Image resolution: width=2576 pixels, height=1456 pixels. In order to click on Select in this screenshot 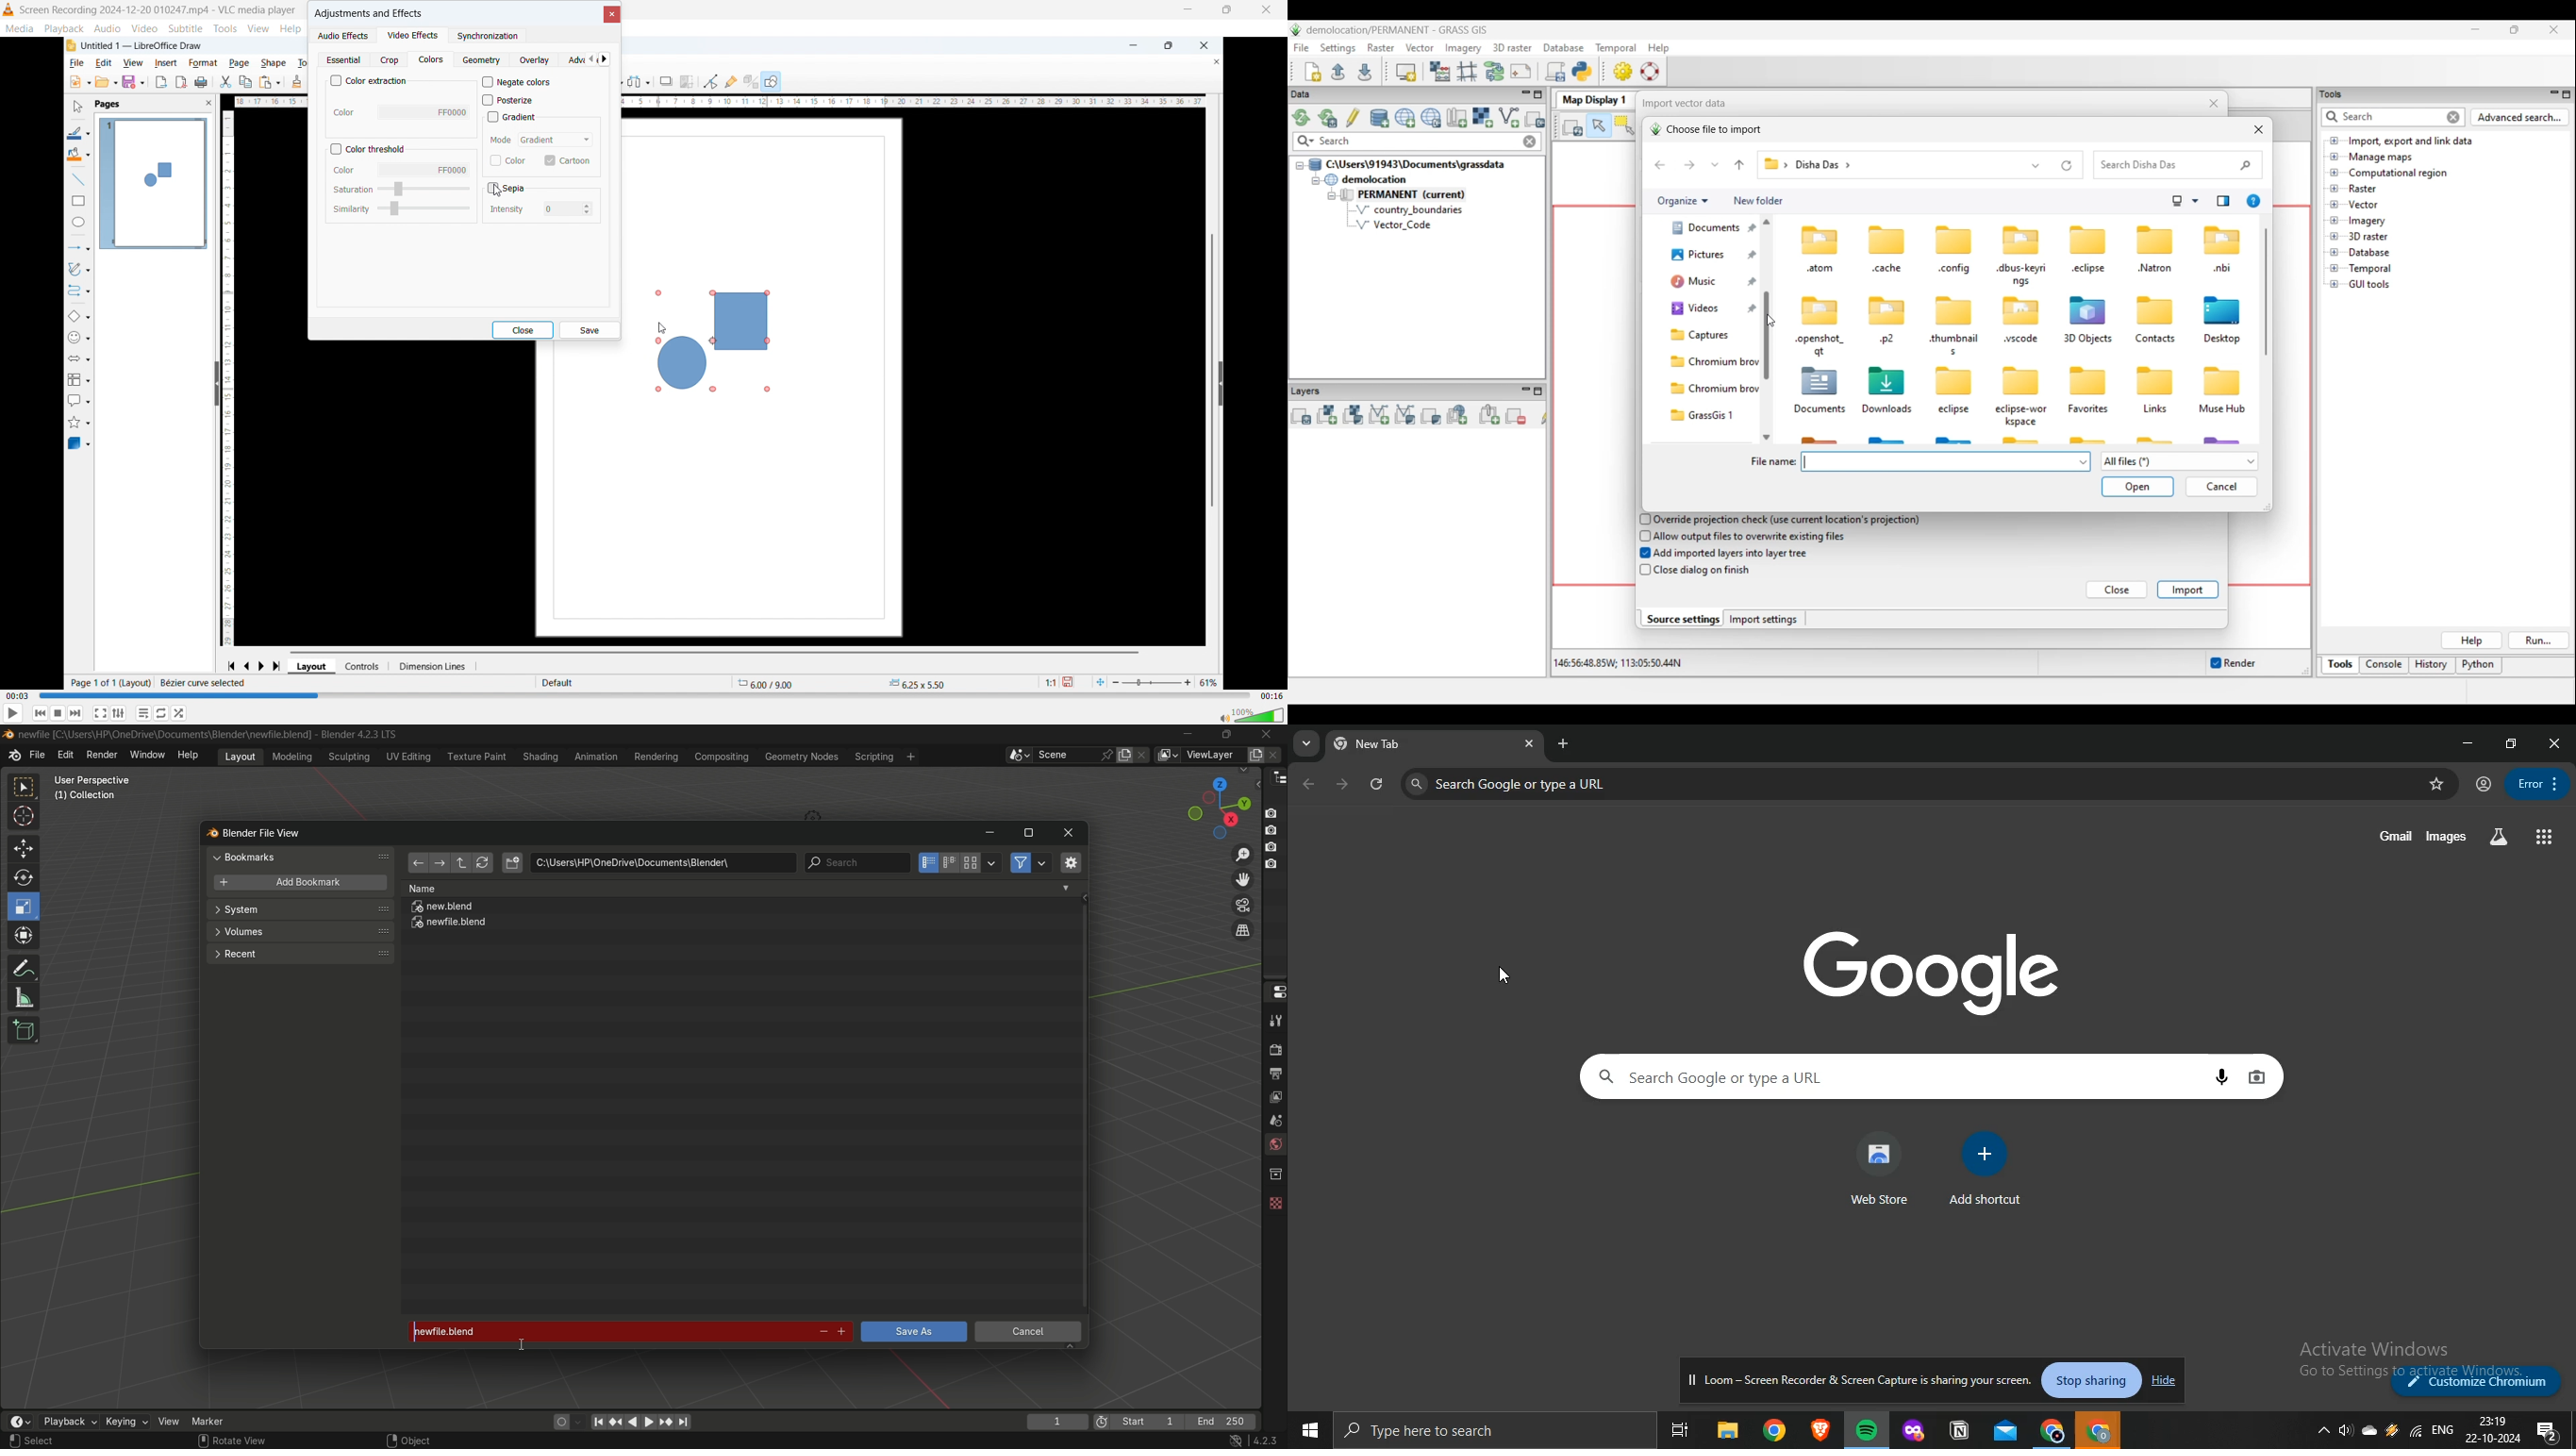, I will do `click(56, 1441)`.